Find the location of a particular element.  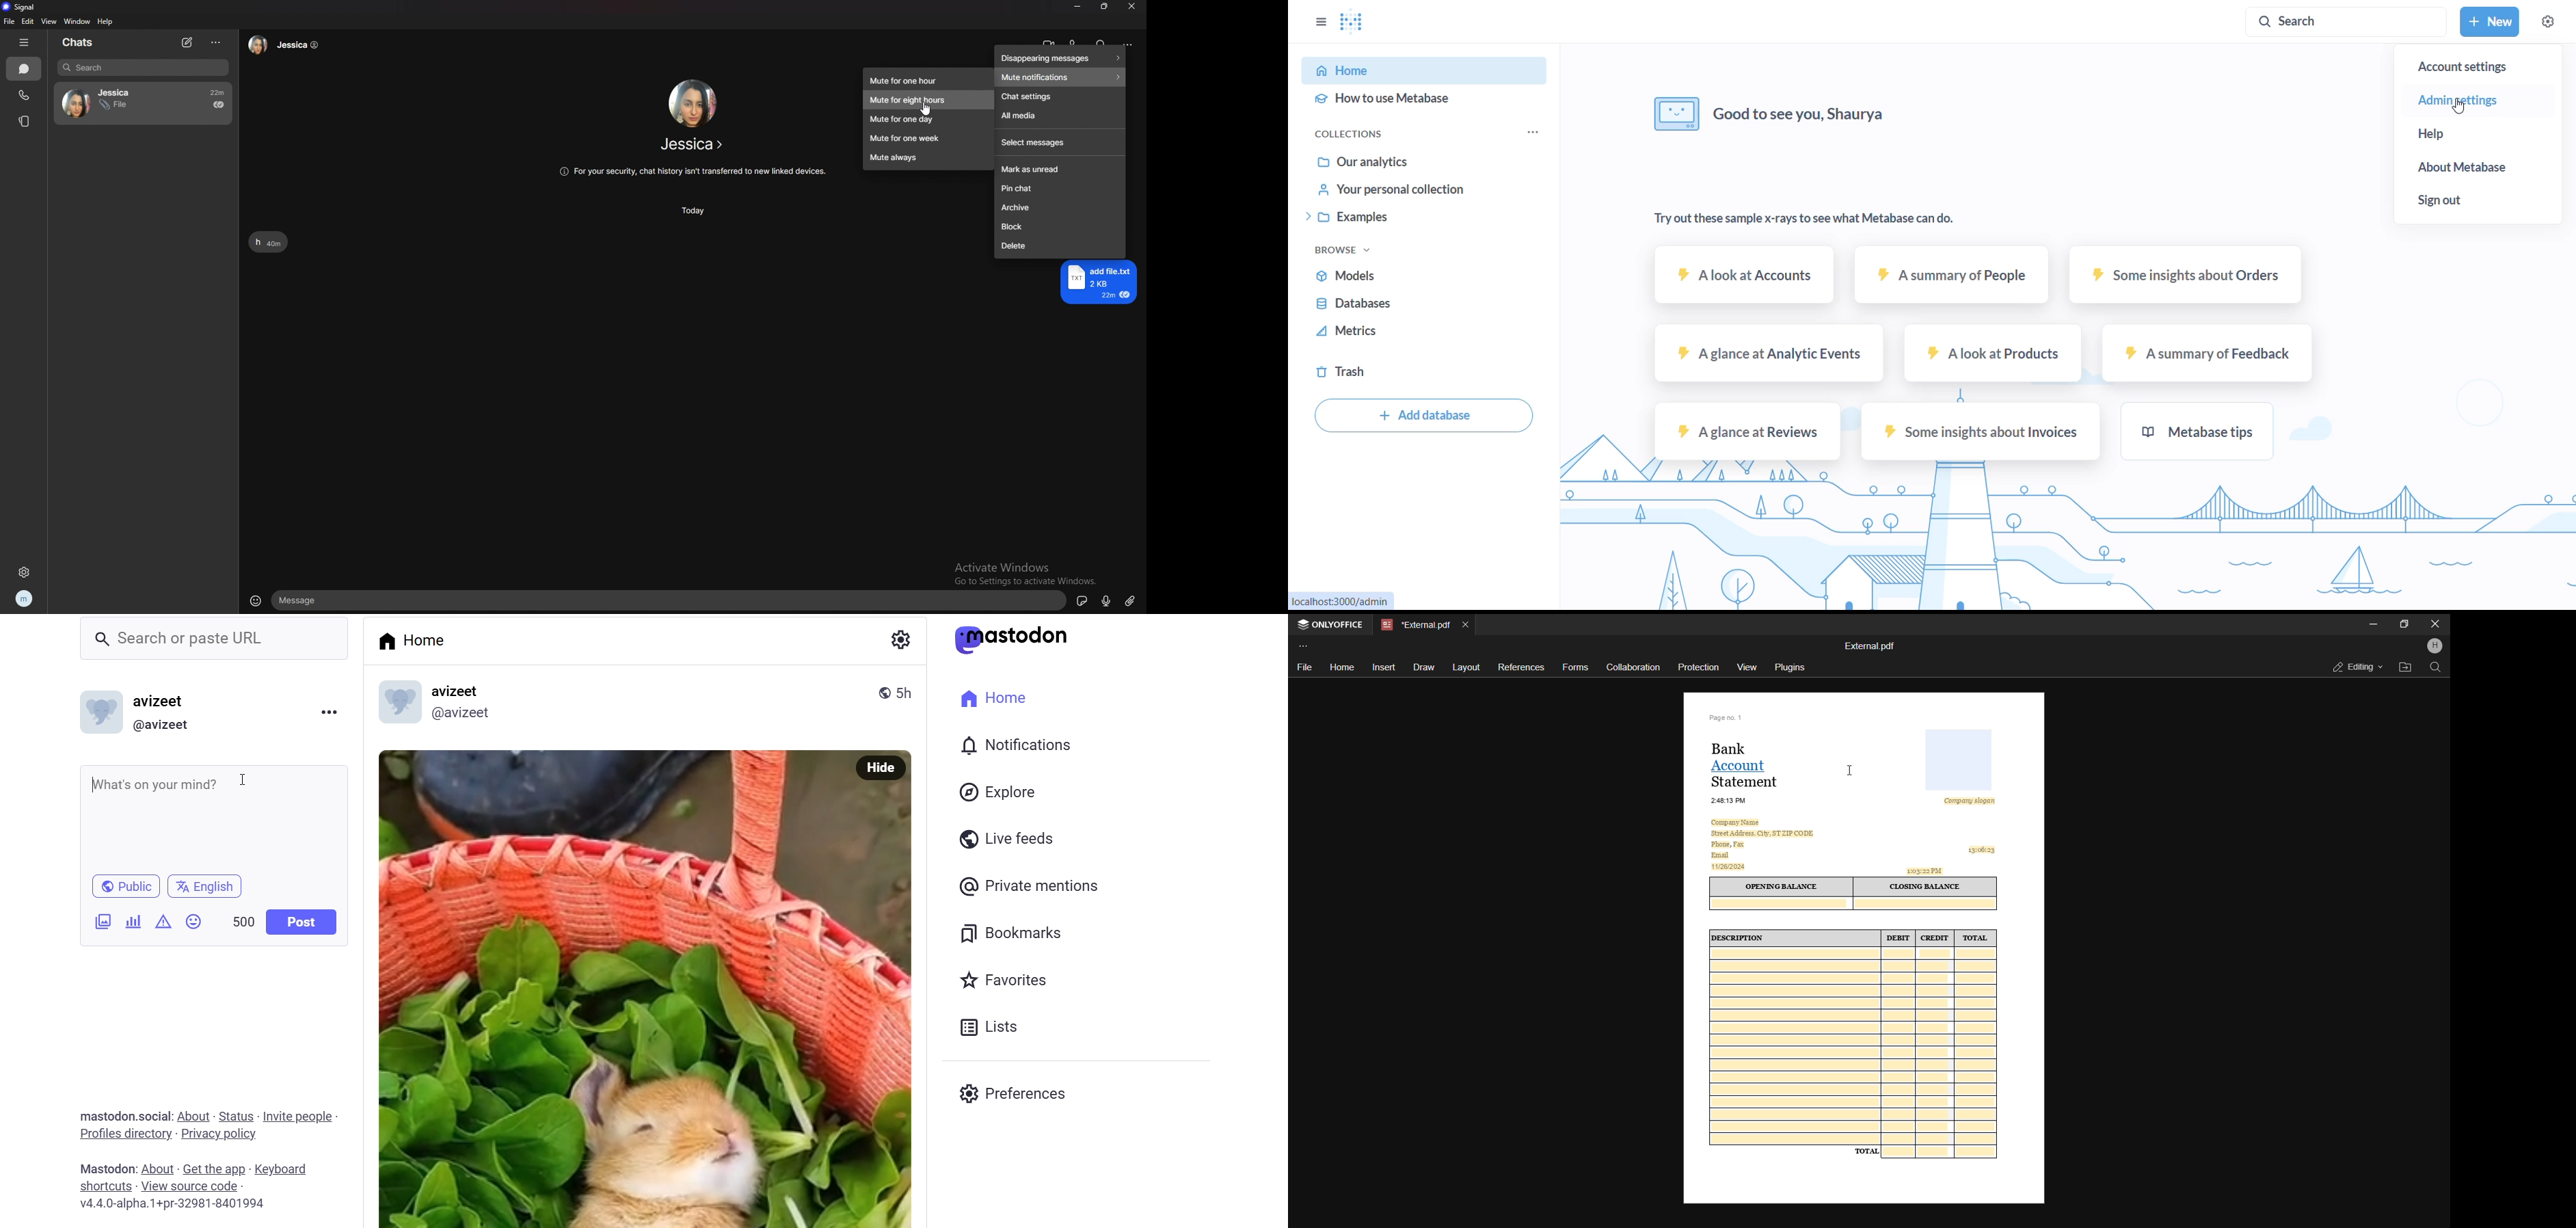

home is located at coordinates (410, 639).